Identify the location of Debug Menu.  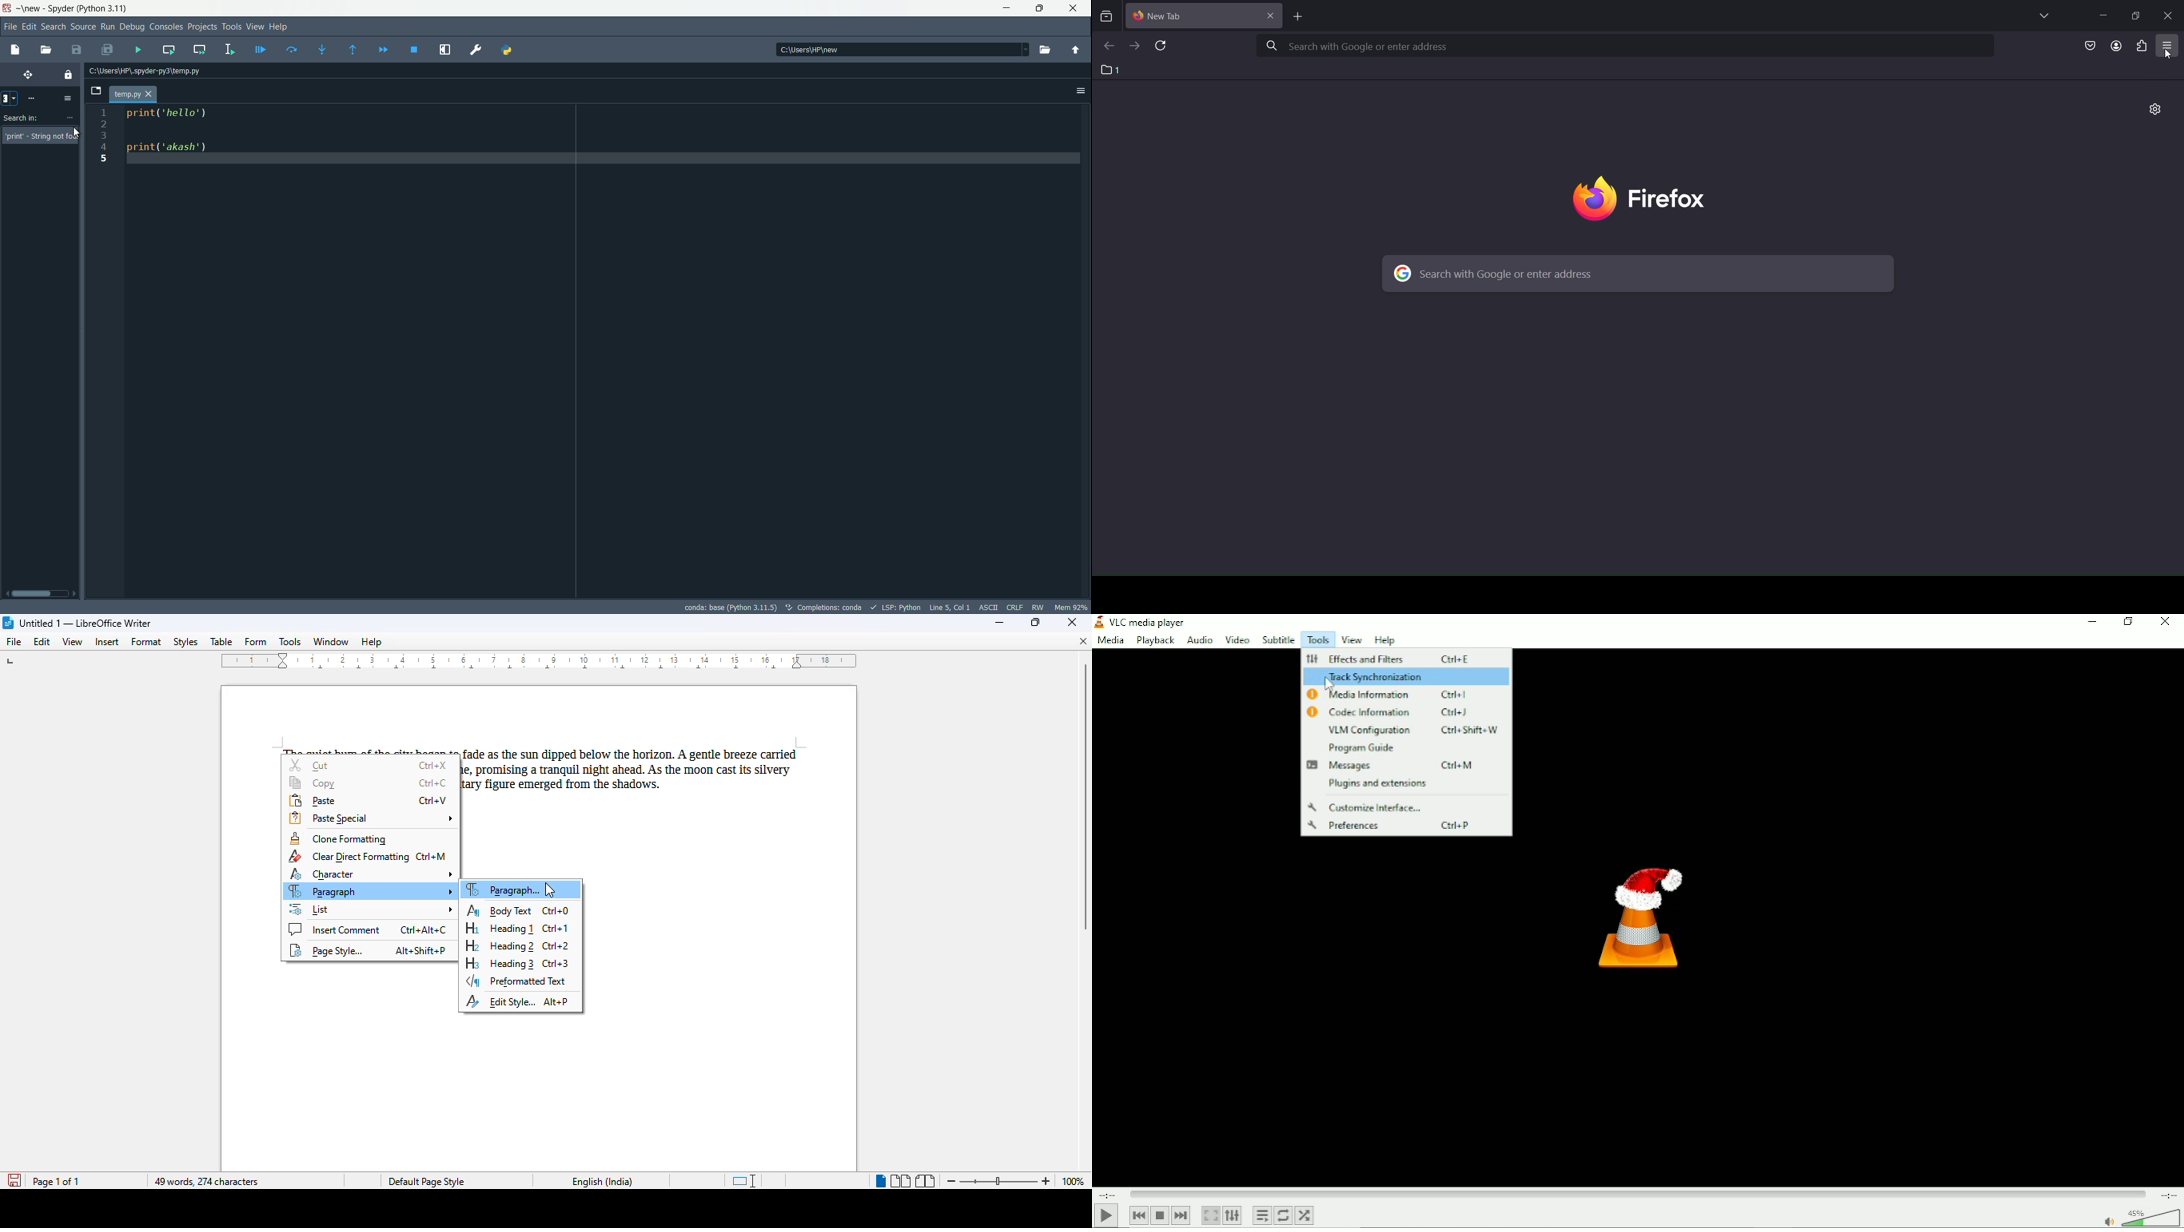
(131, 27).